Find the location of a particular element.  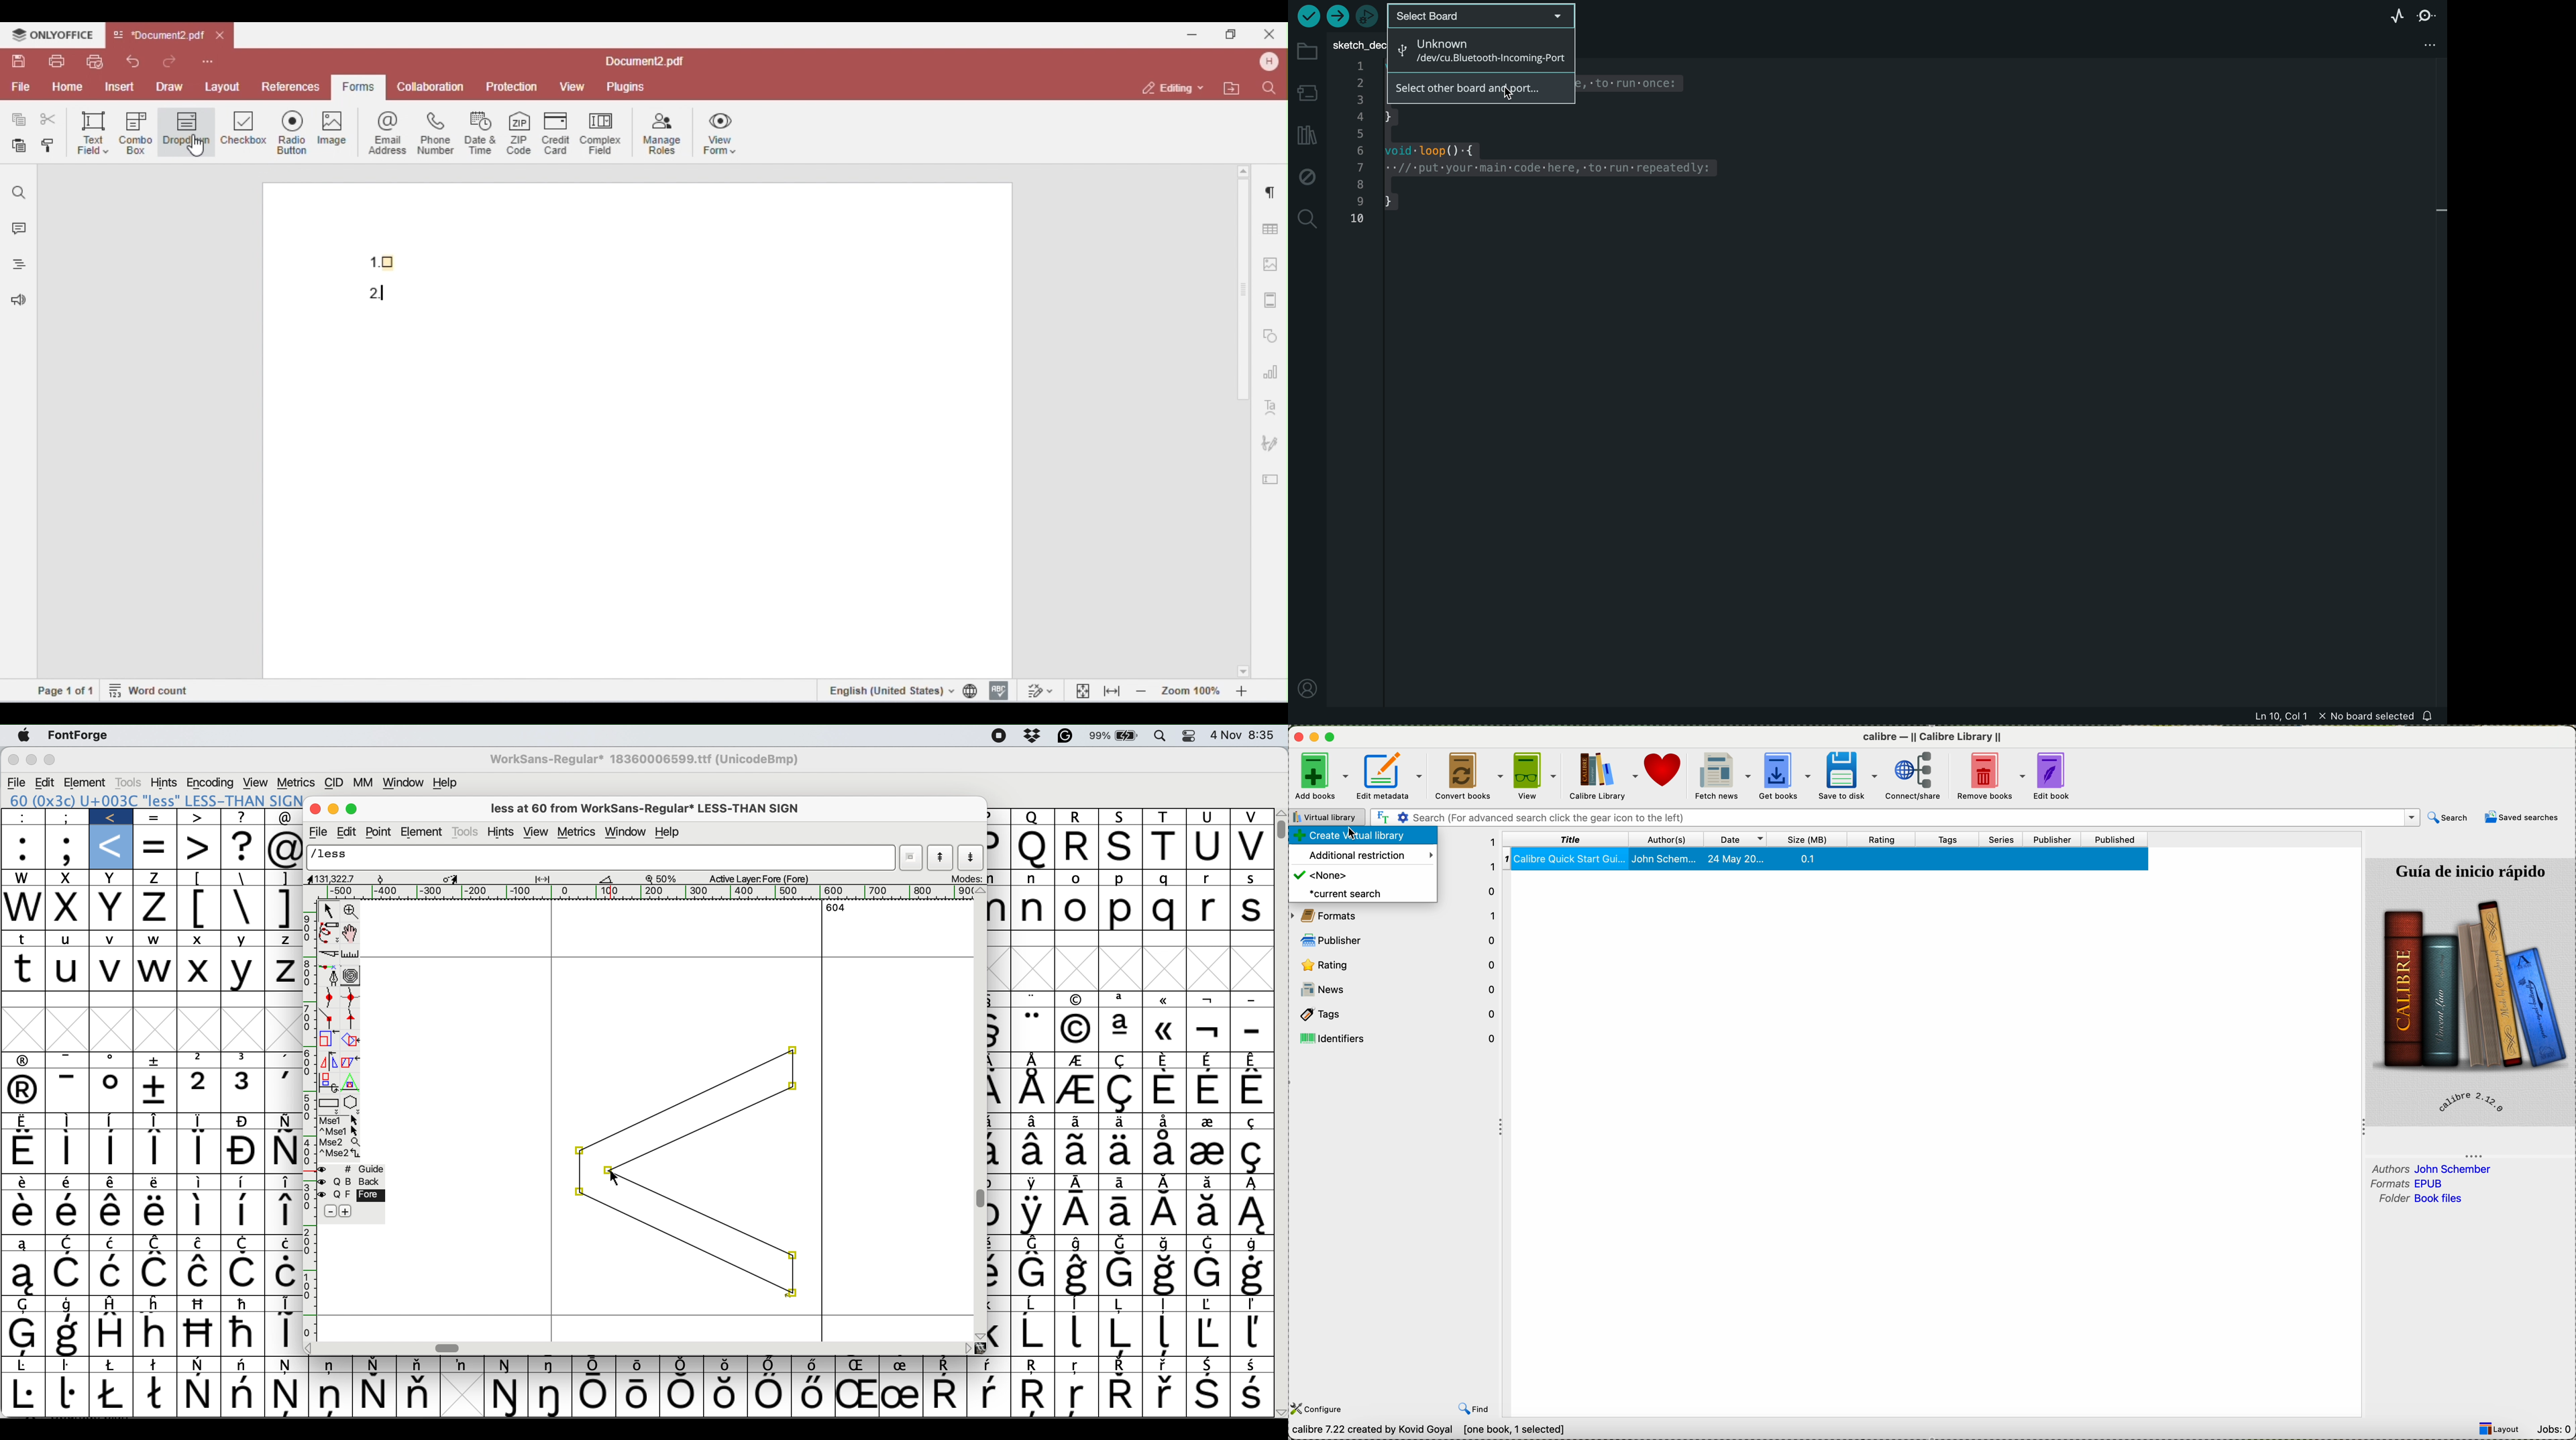

q is located at coordinates (1165, 908).